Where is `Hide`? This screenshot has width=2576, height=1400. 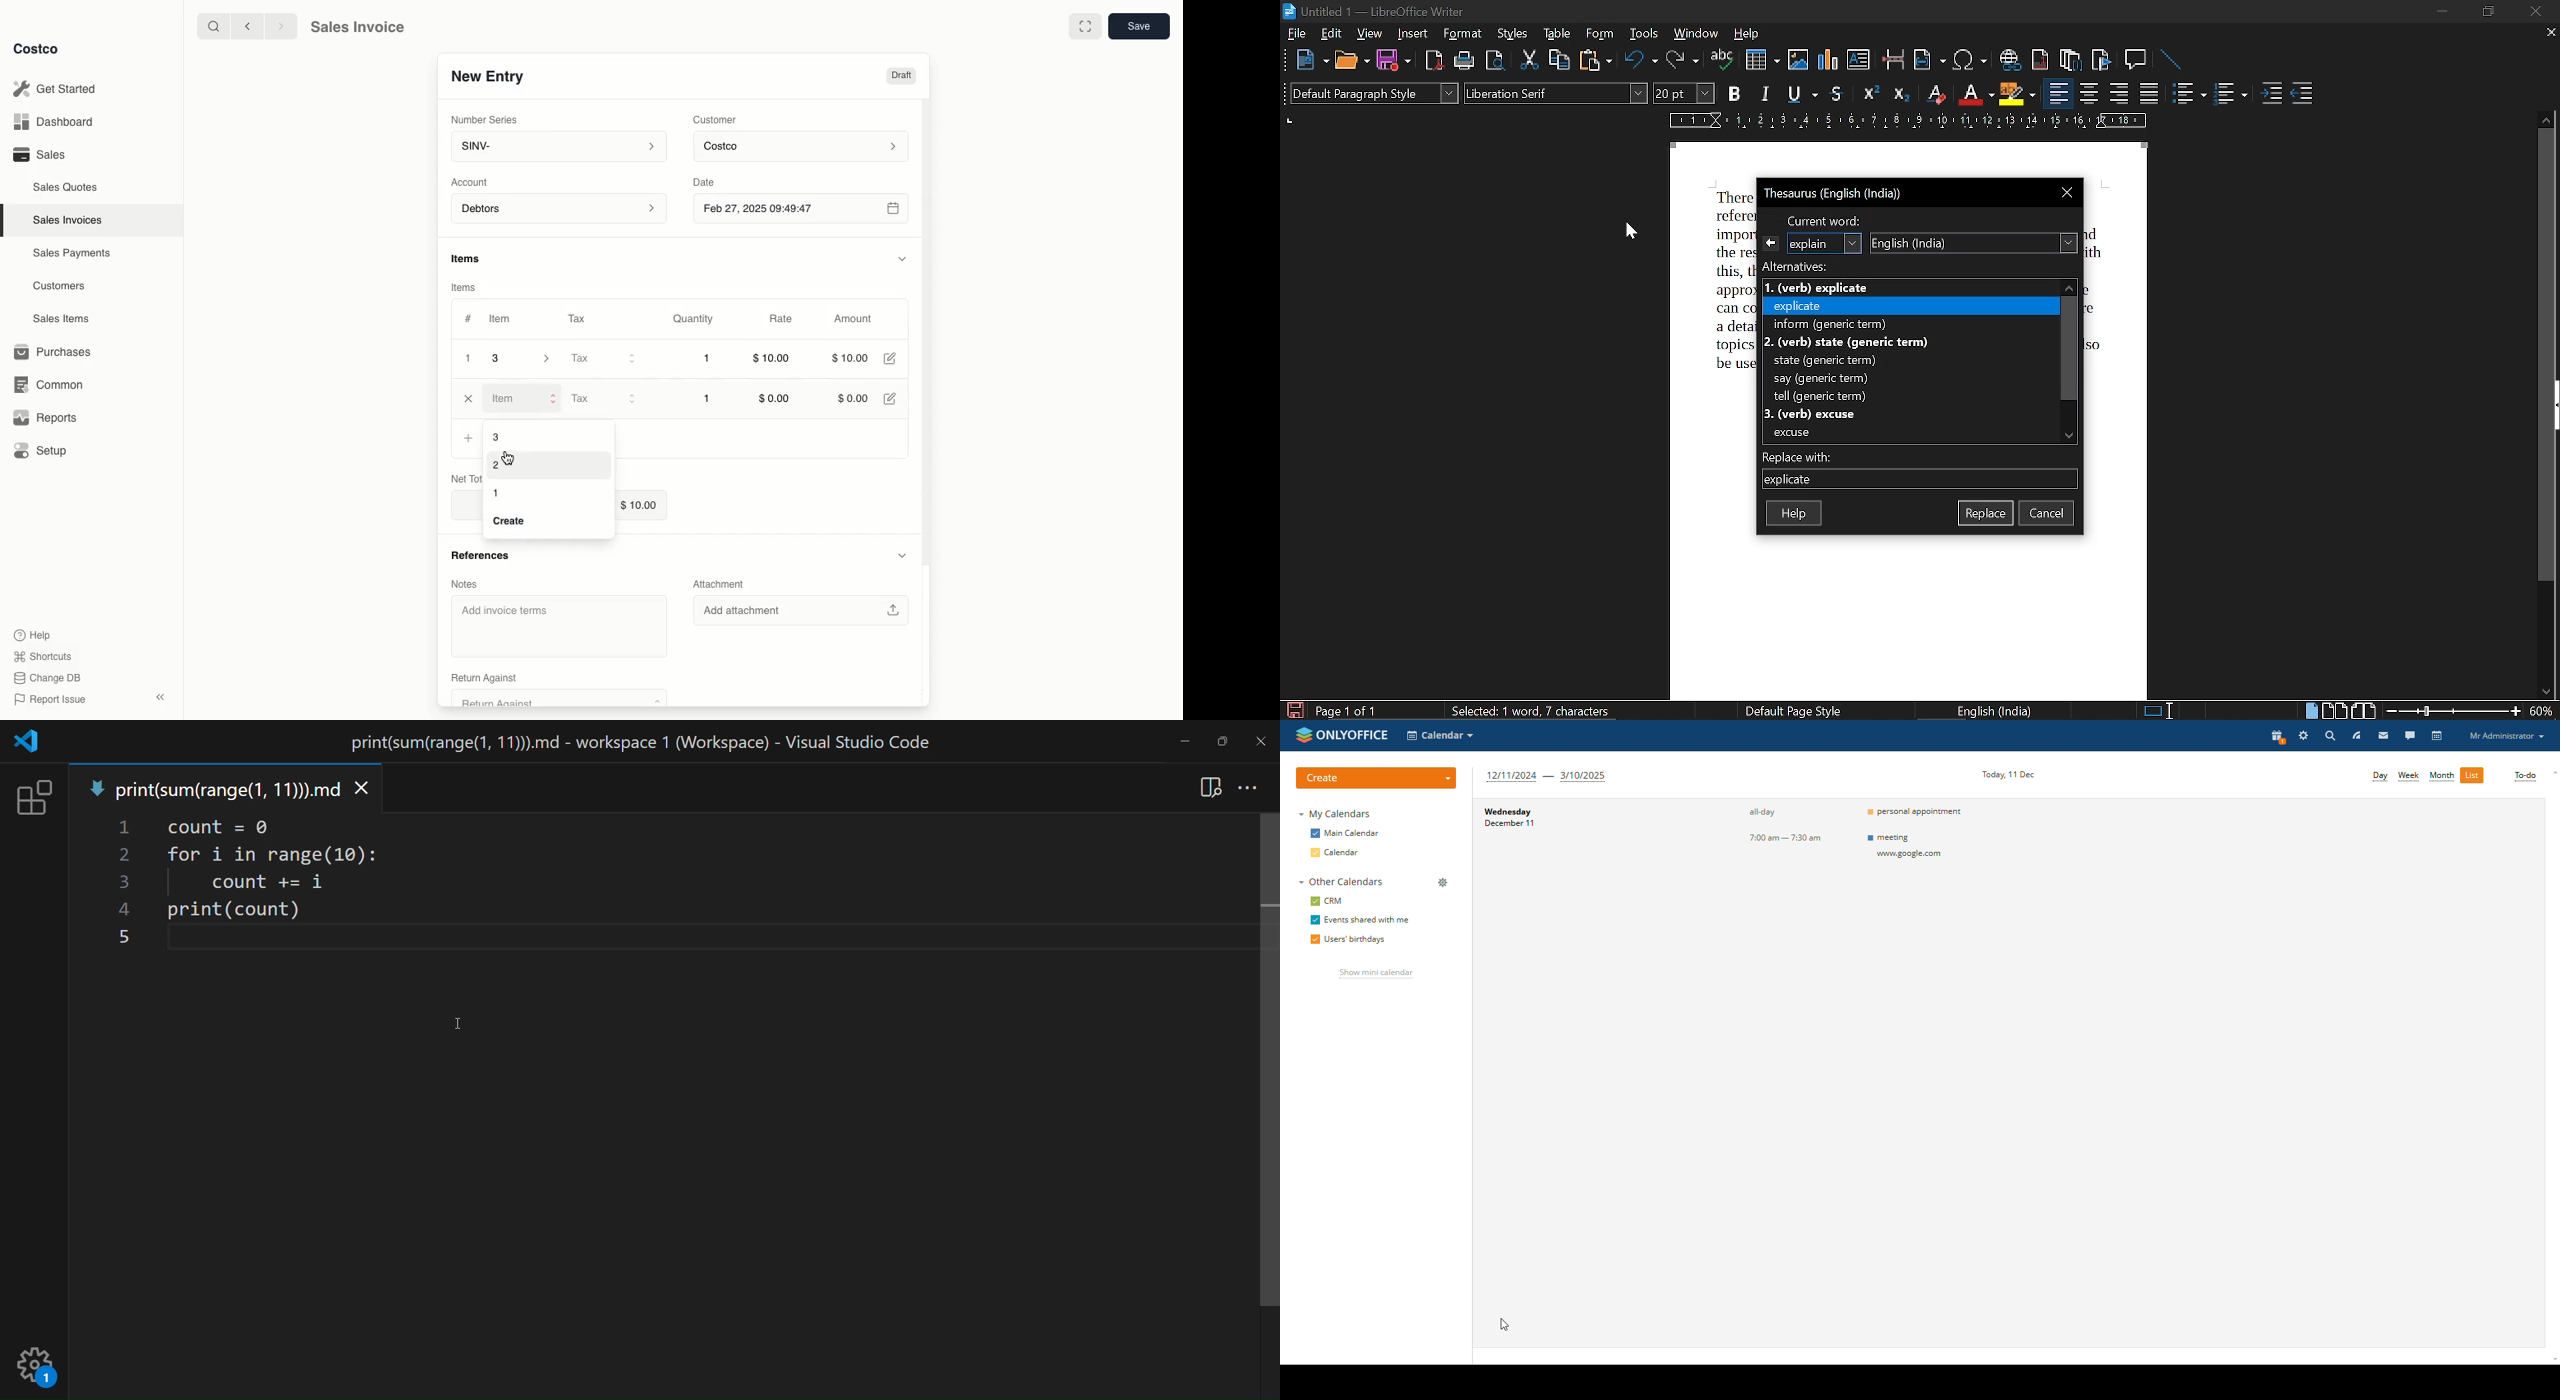
Hide is located at coordinates (902, 256).